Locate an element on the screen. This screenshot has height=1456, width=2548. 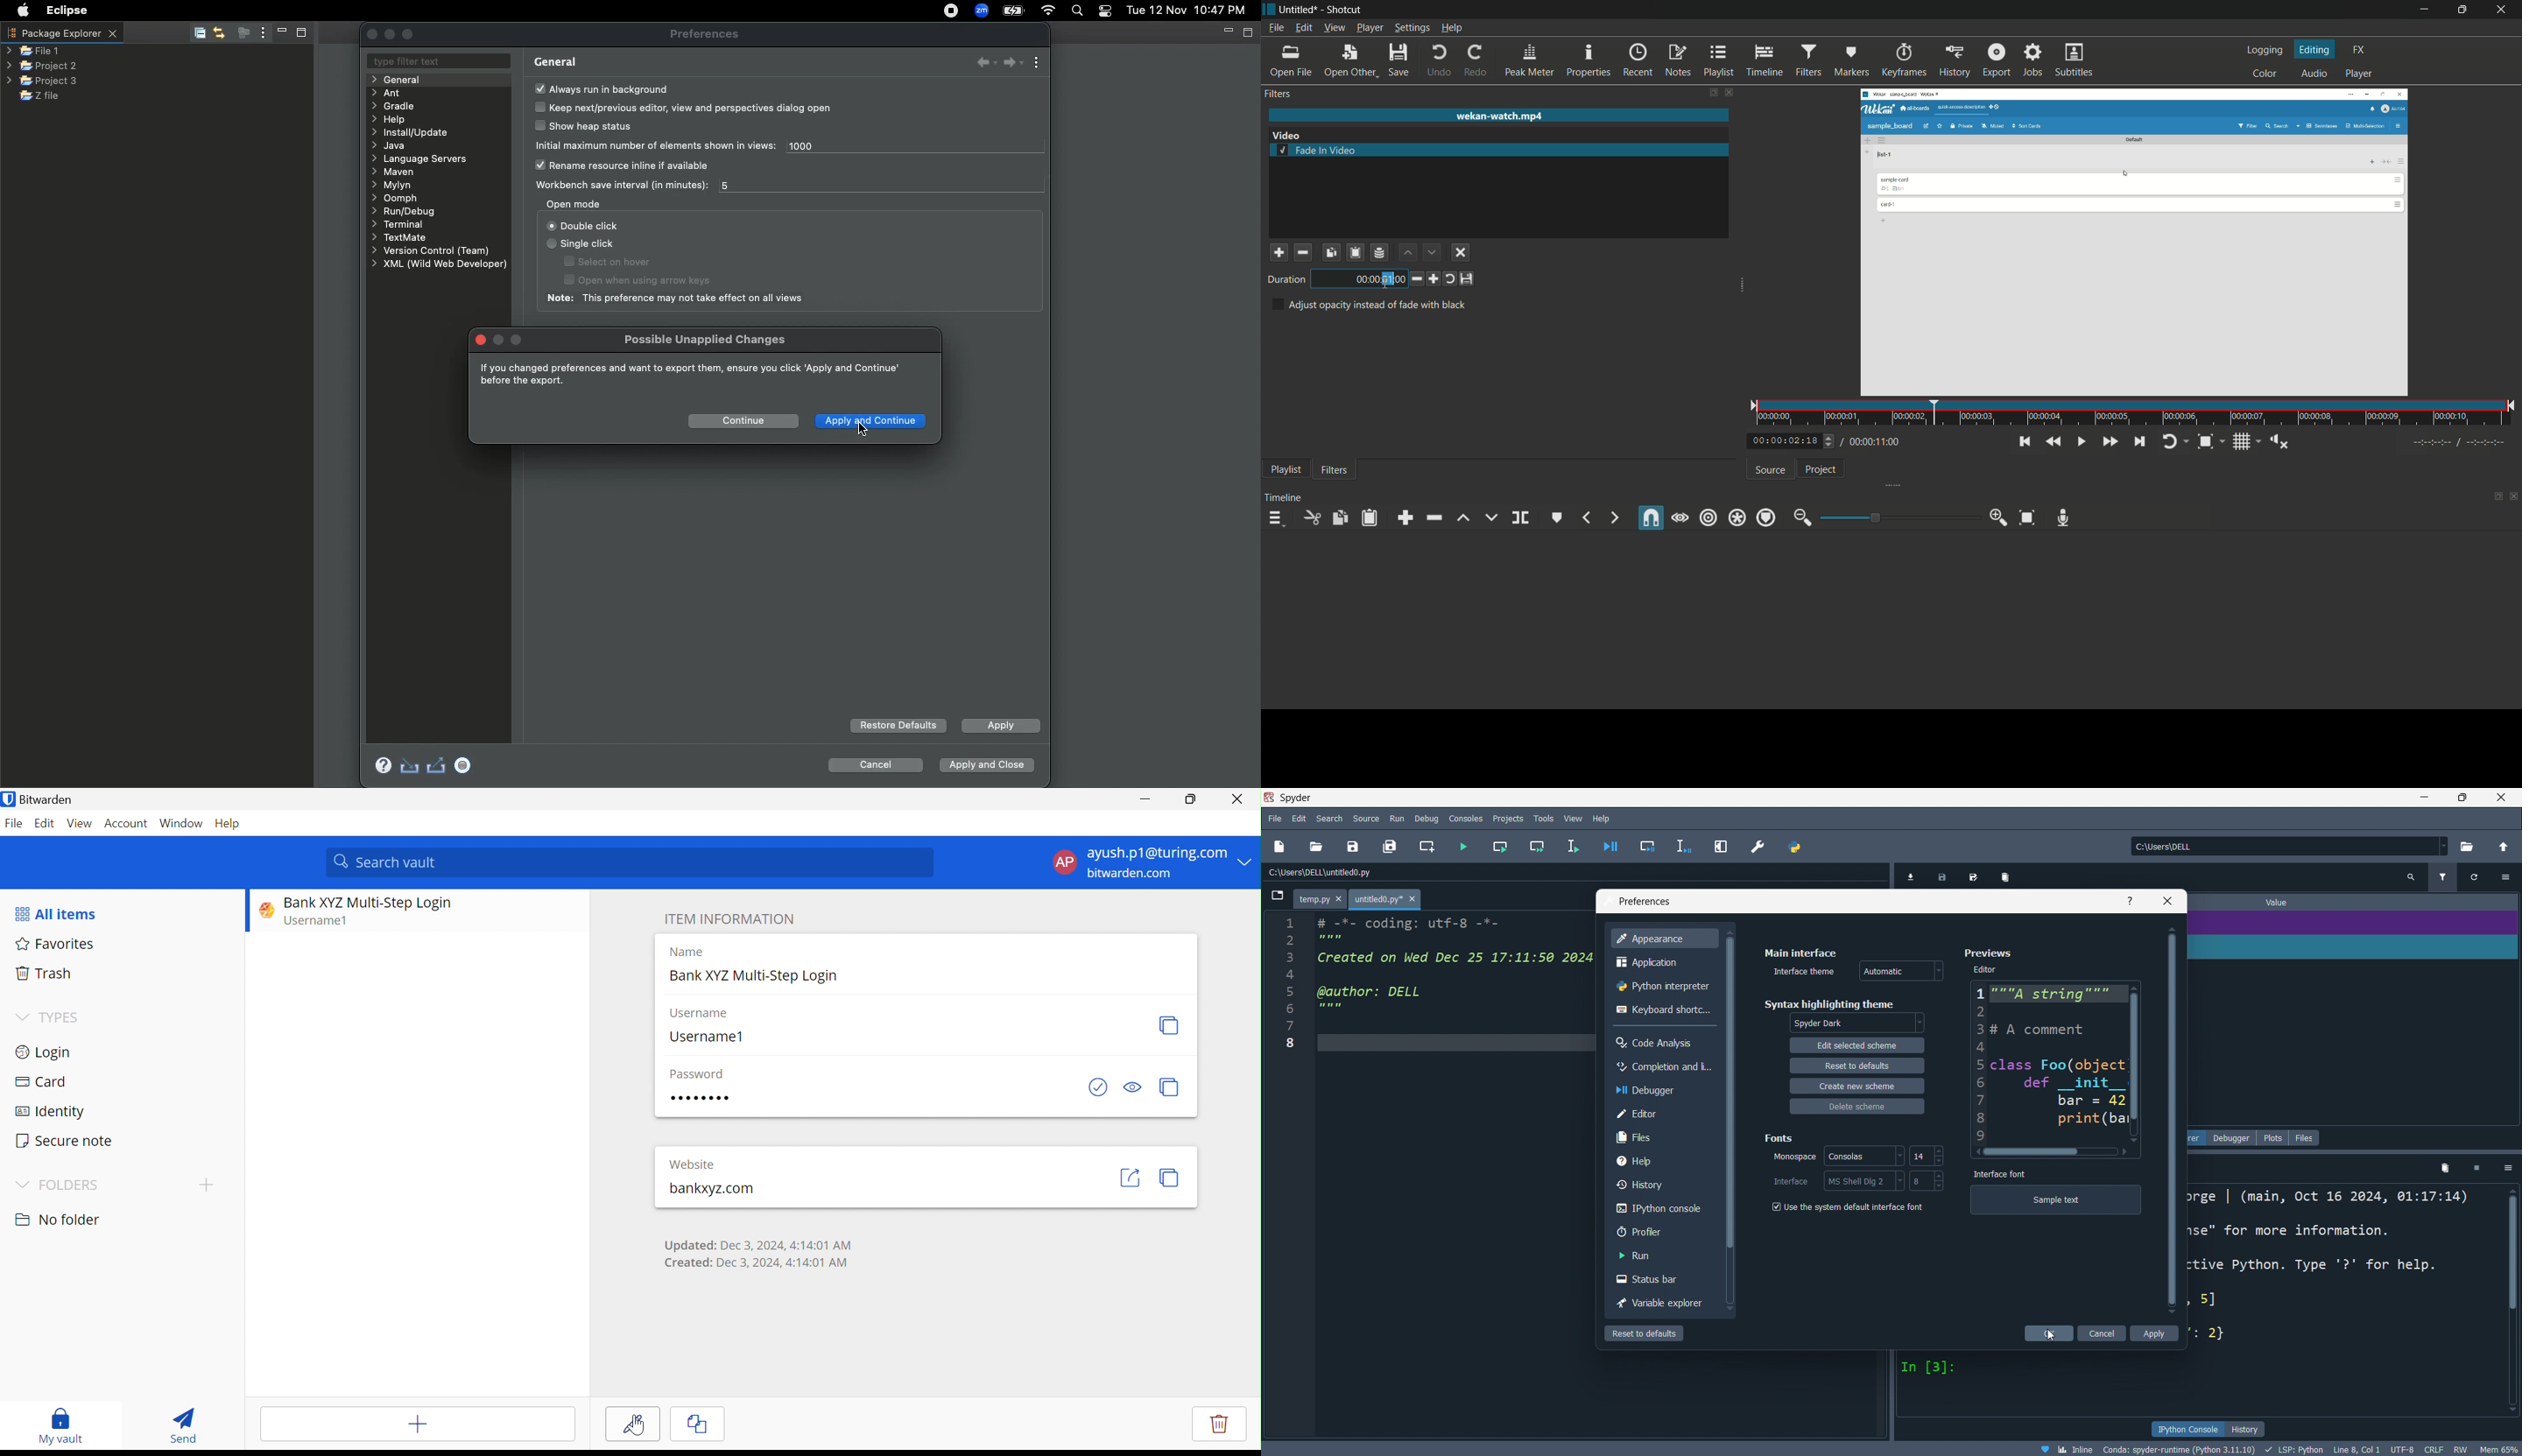
close is located at coordinates (2502, 799).